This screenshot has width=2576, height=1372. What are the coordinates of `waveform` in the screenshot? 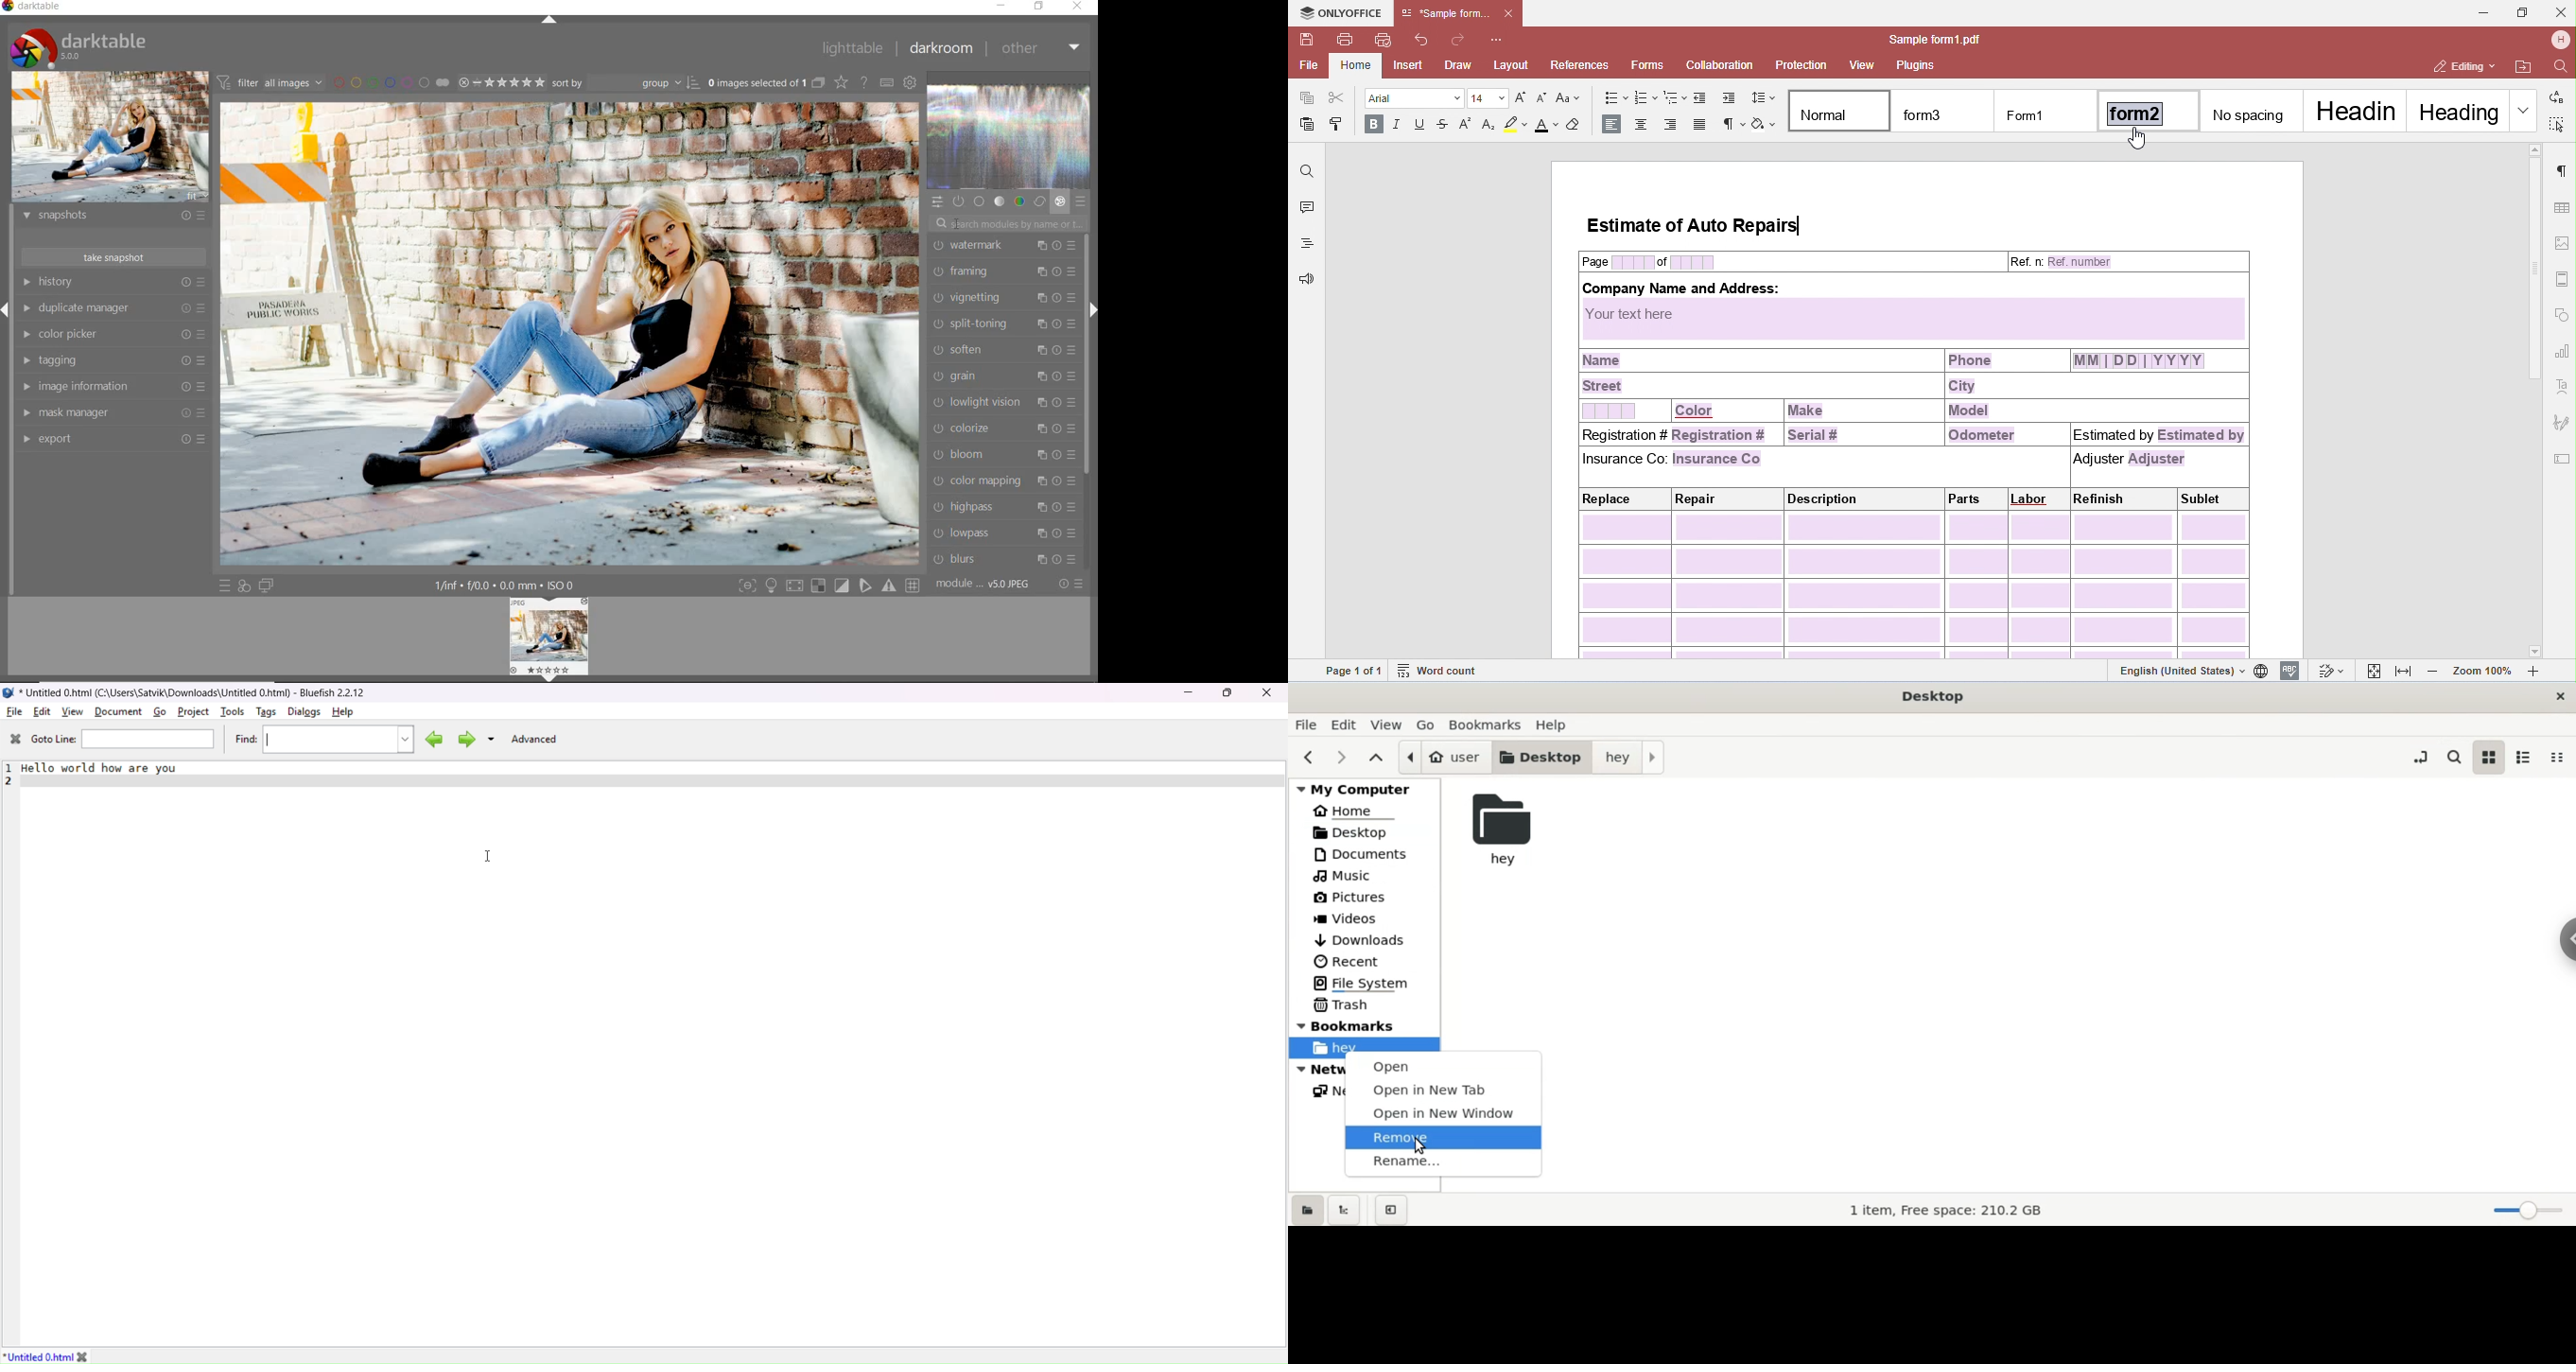 It's located at (1010, 137).